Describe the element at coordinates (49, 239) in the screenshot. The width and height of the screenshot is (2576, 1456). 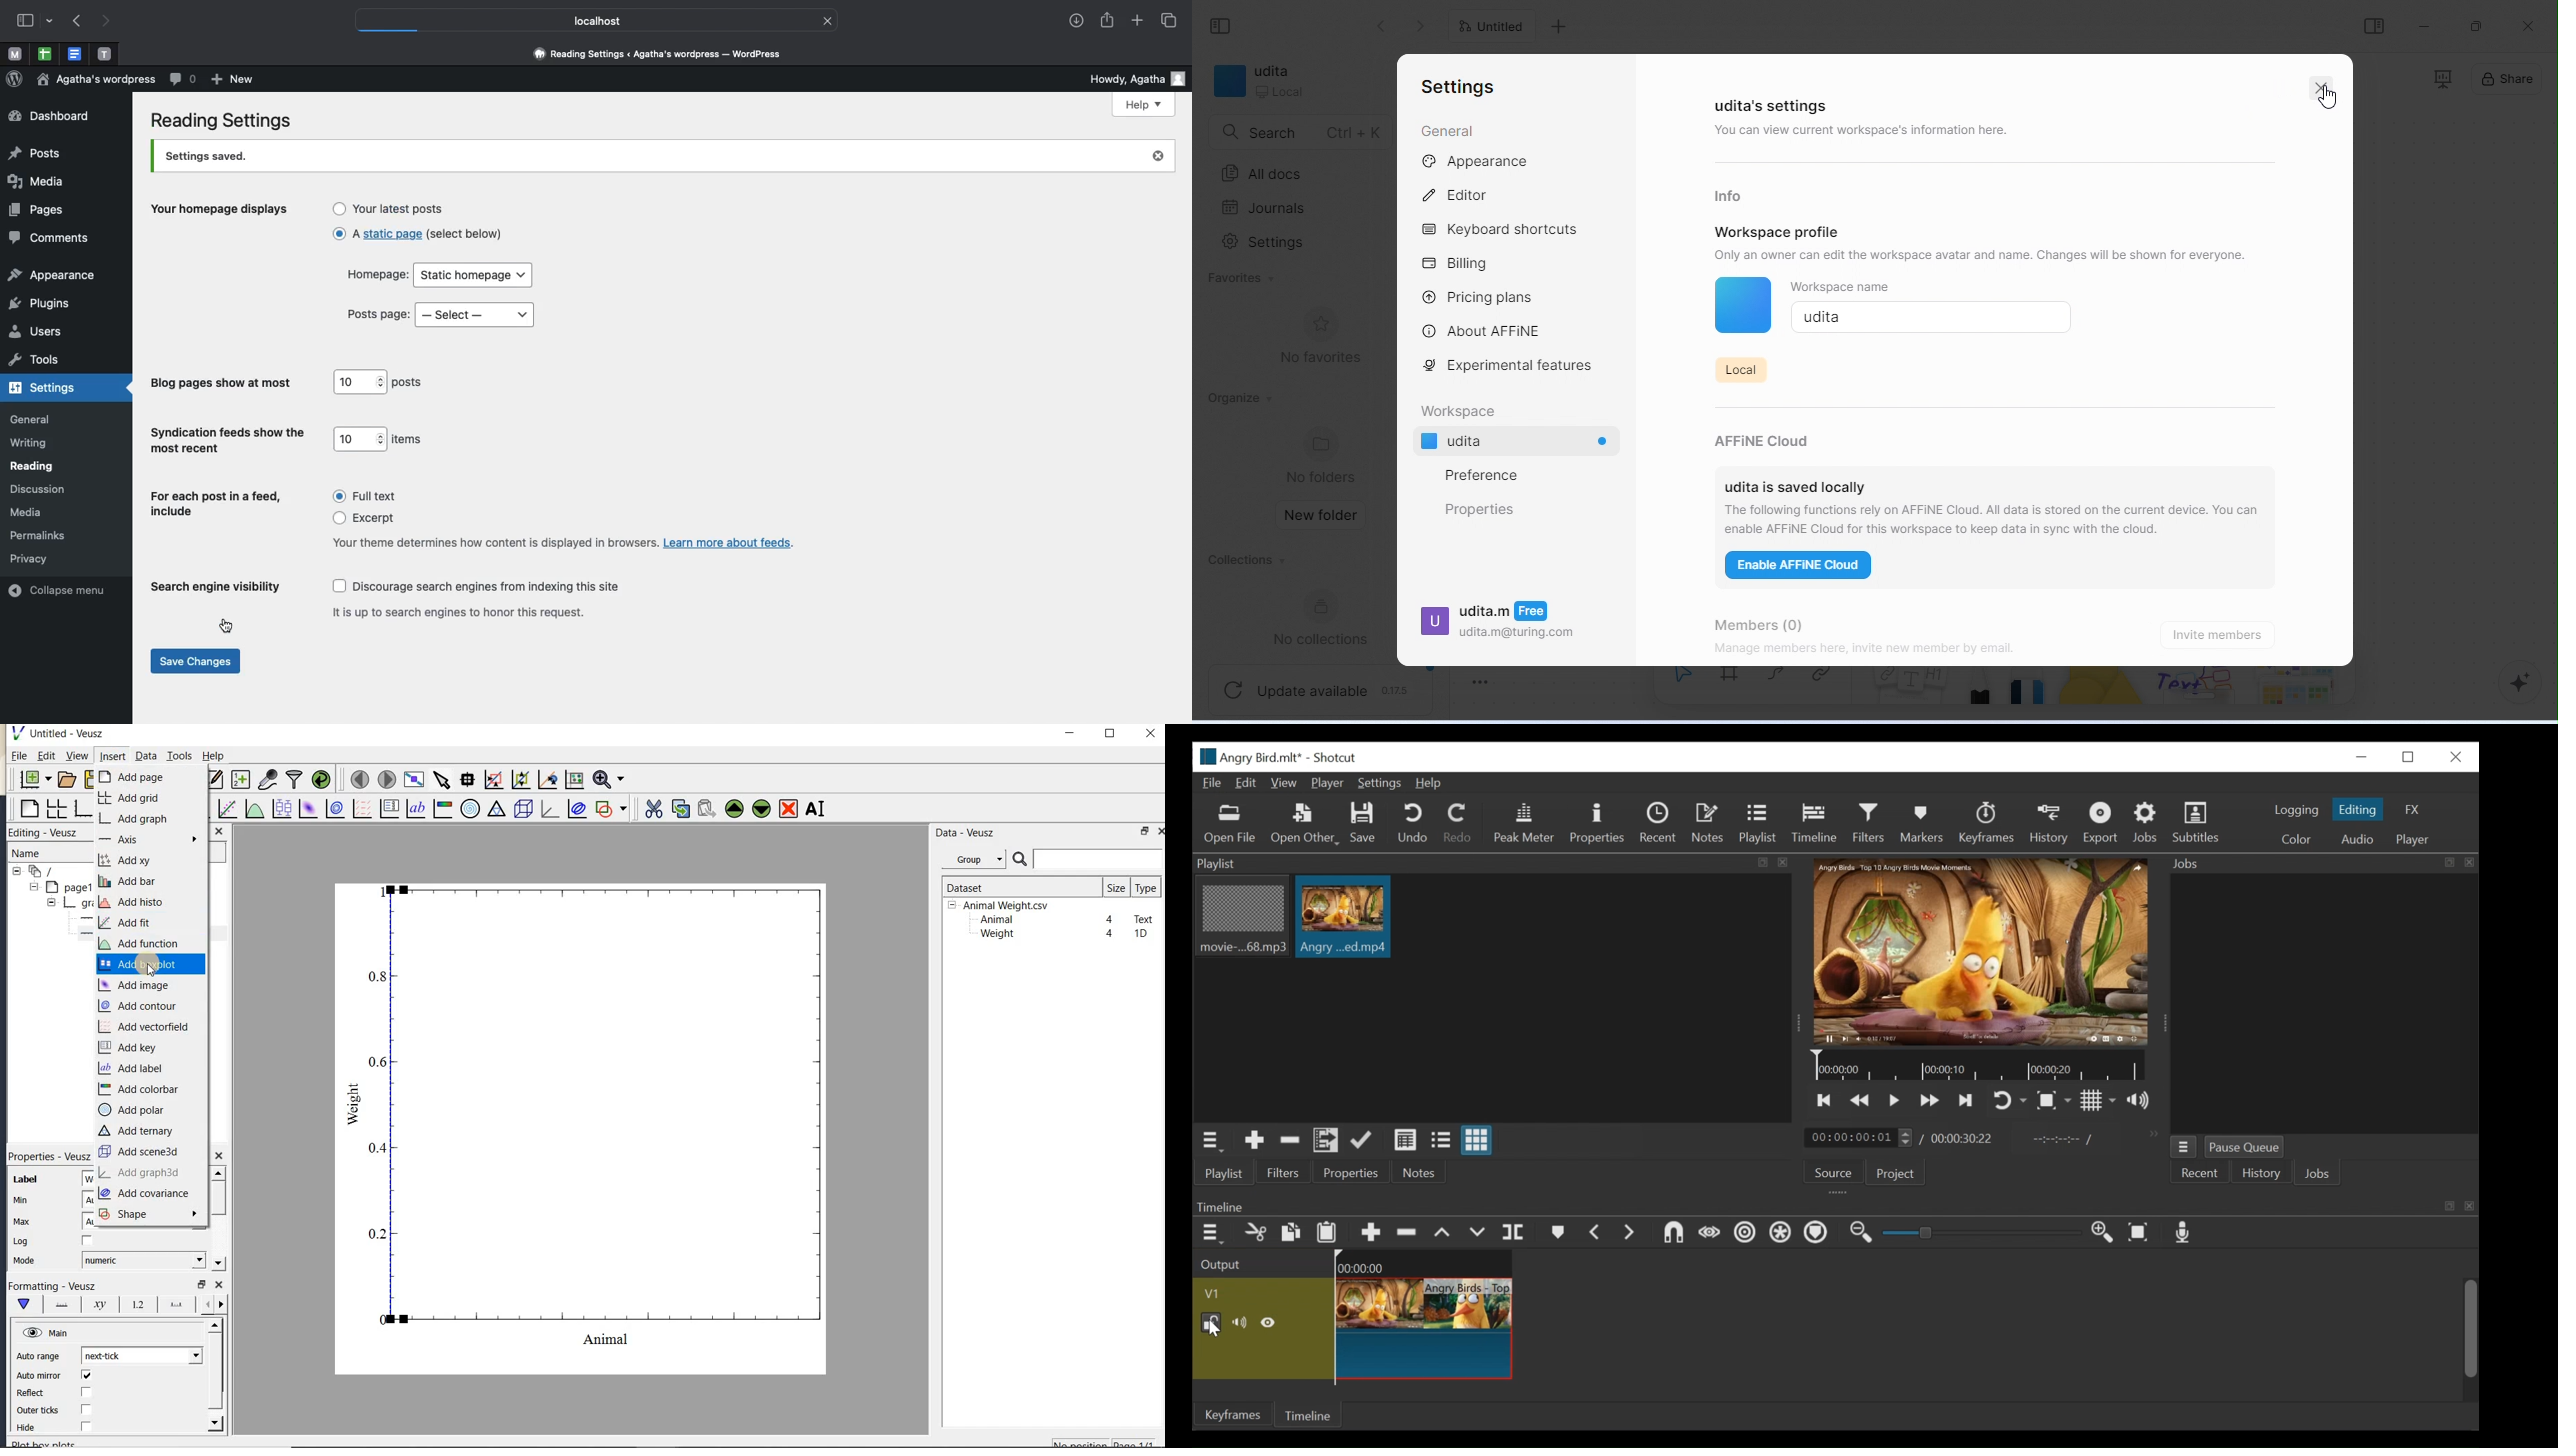
I see `comments` at that location.